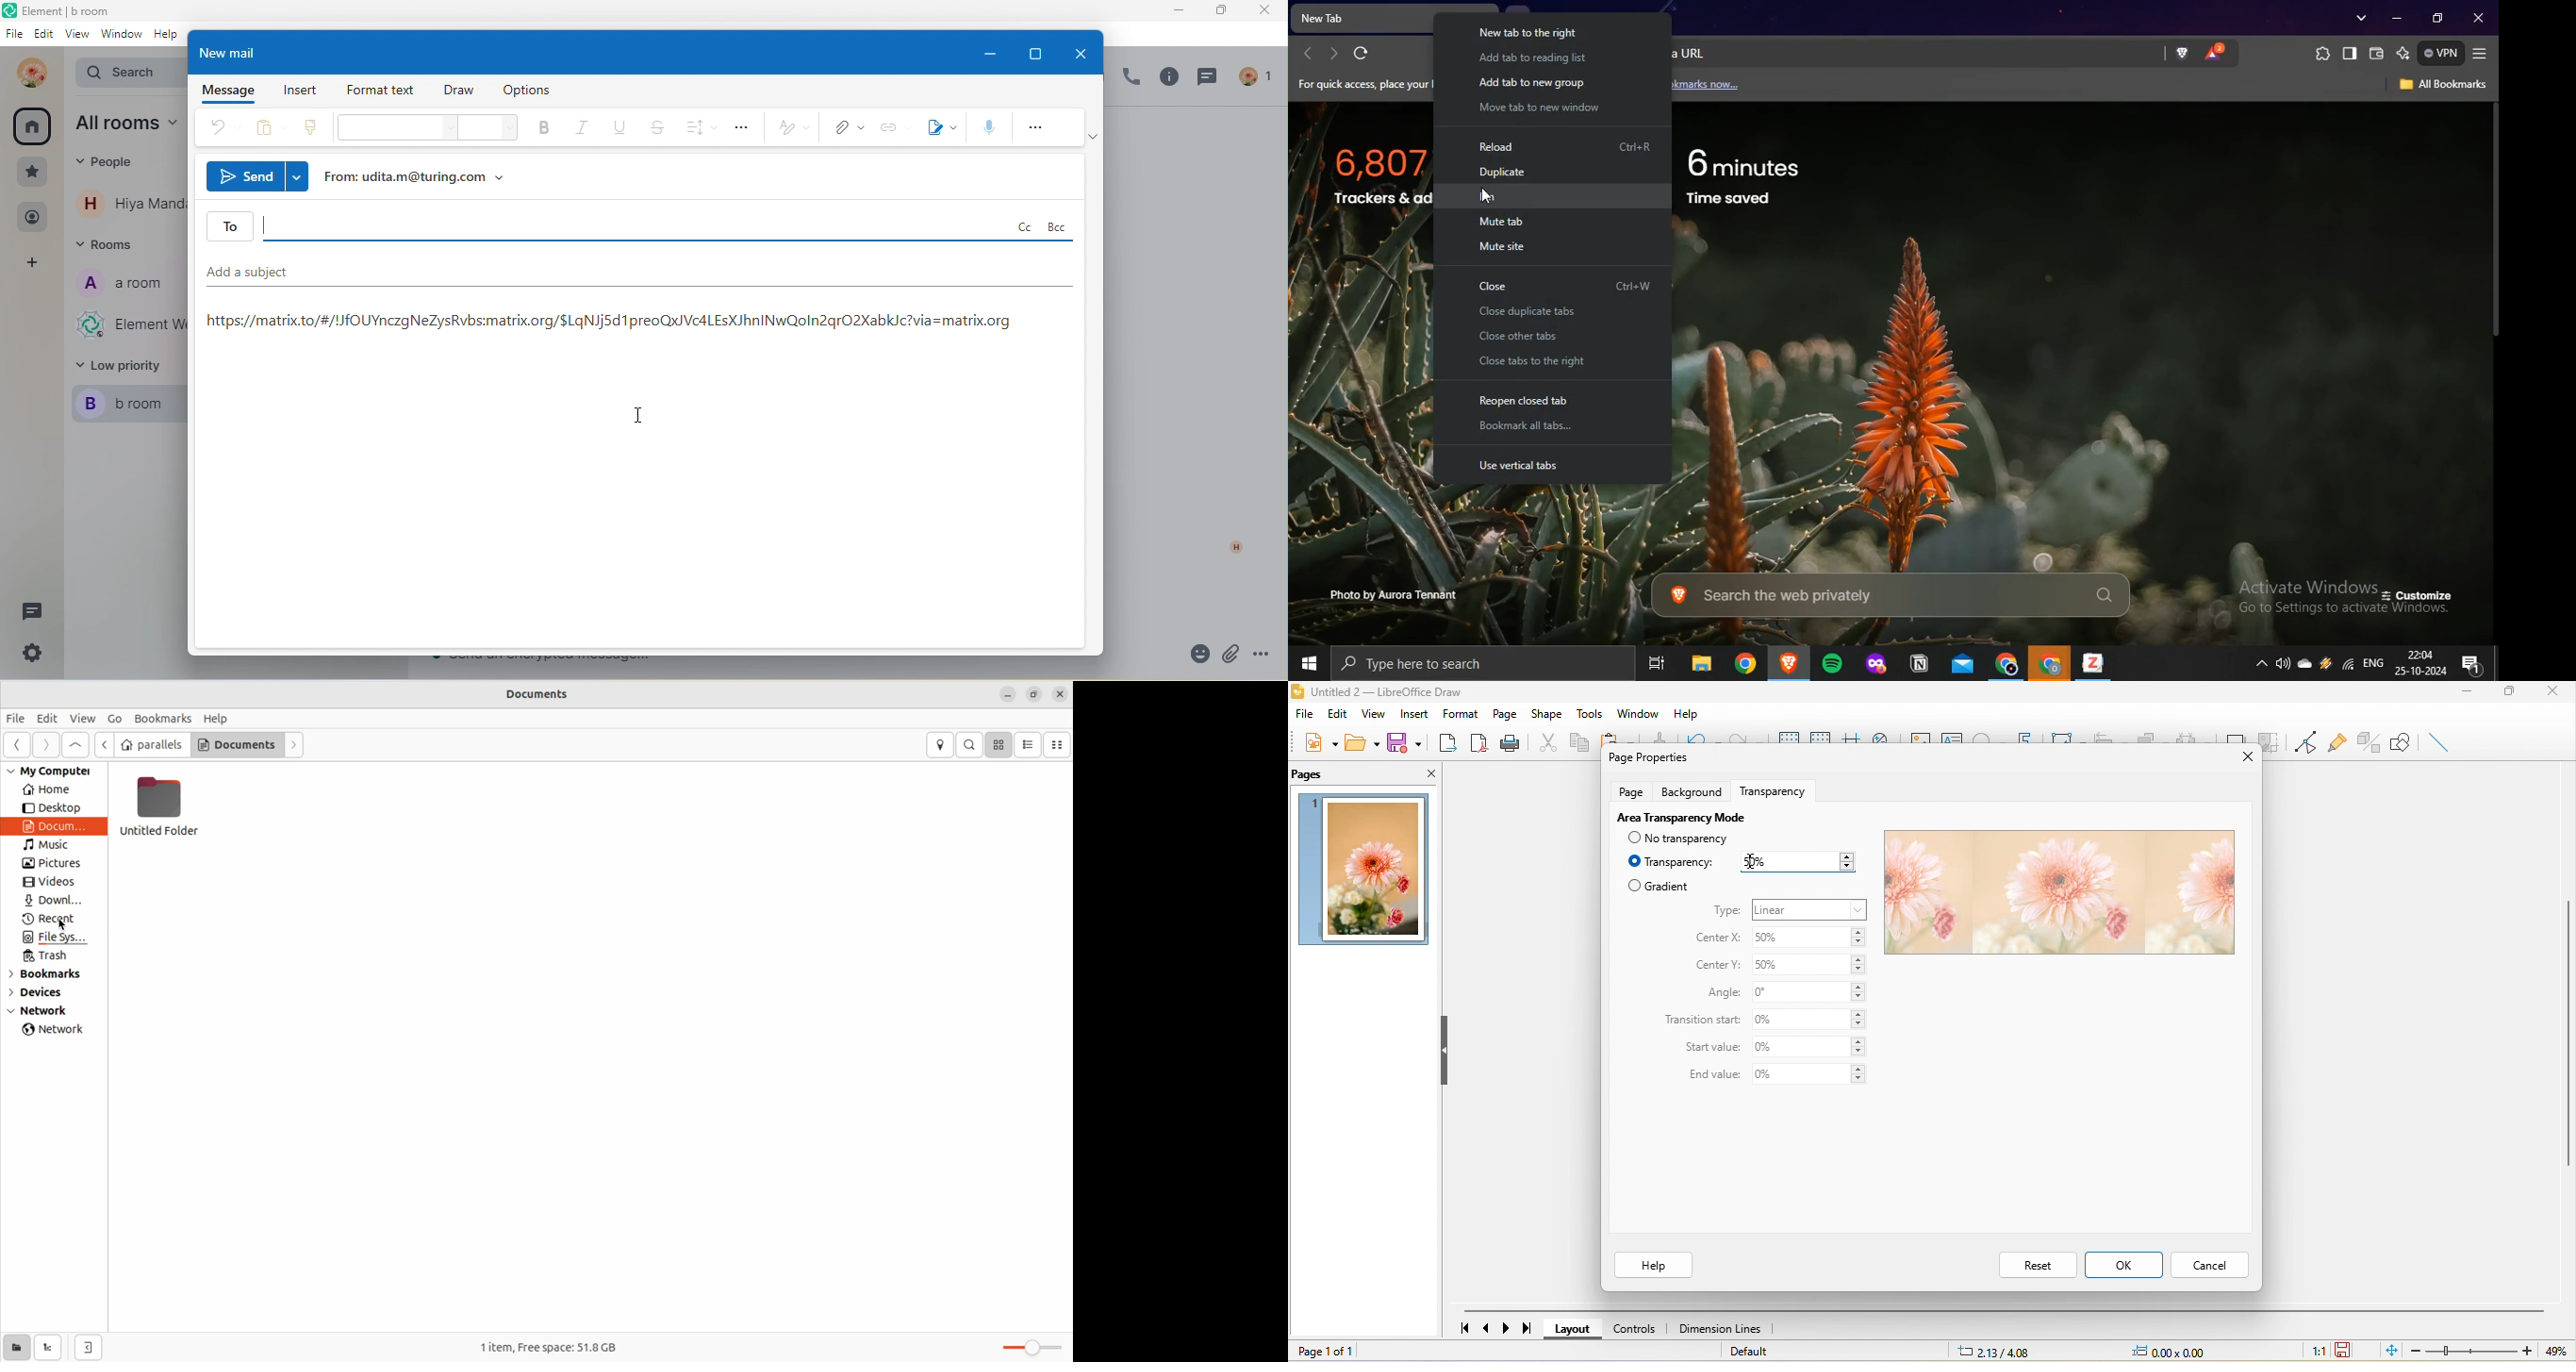  What do you see at coordinates (1751, 1352) in the screenshot?
I see `default` at bounding box center [1751, 1352].